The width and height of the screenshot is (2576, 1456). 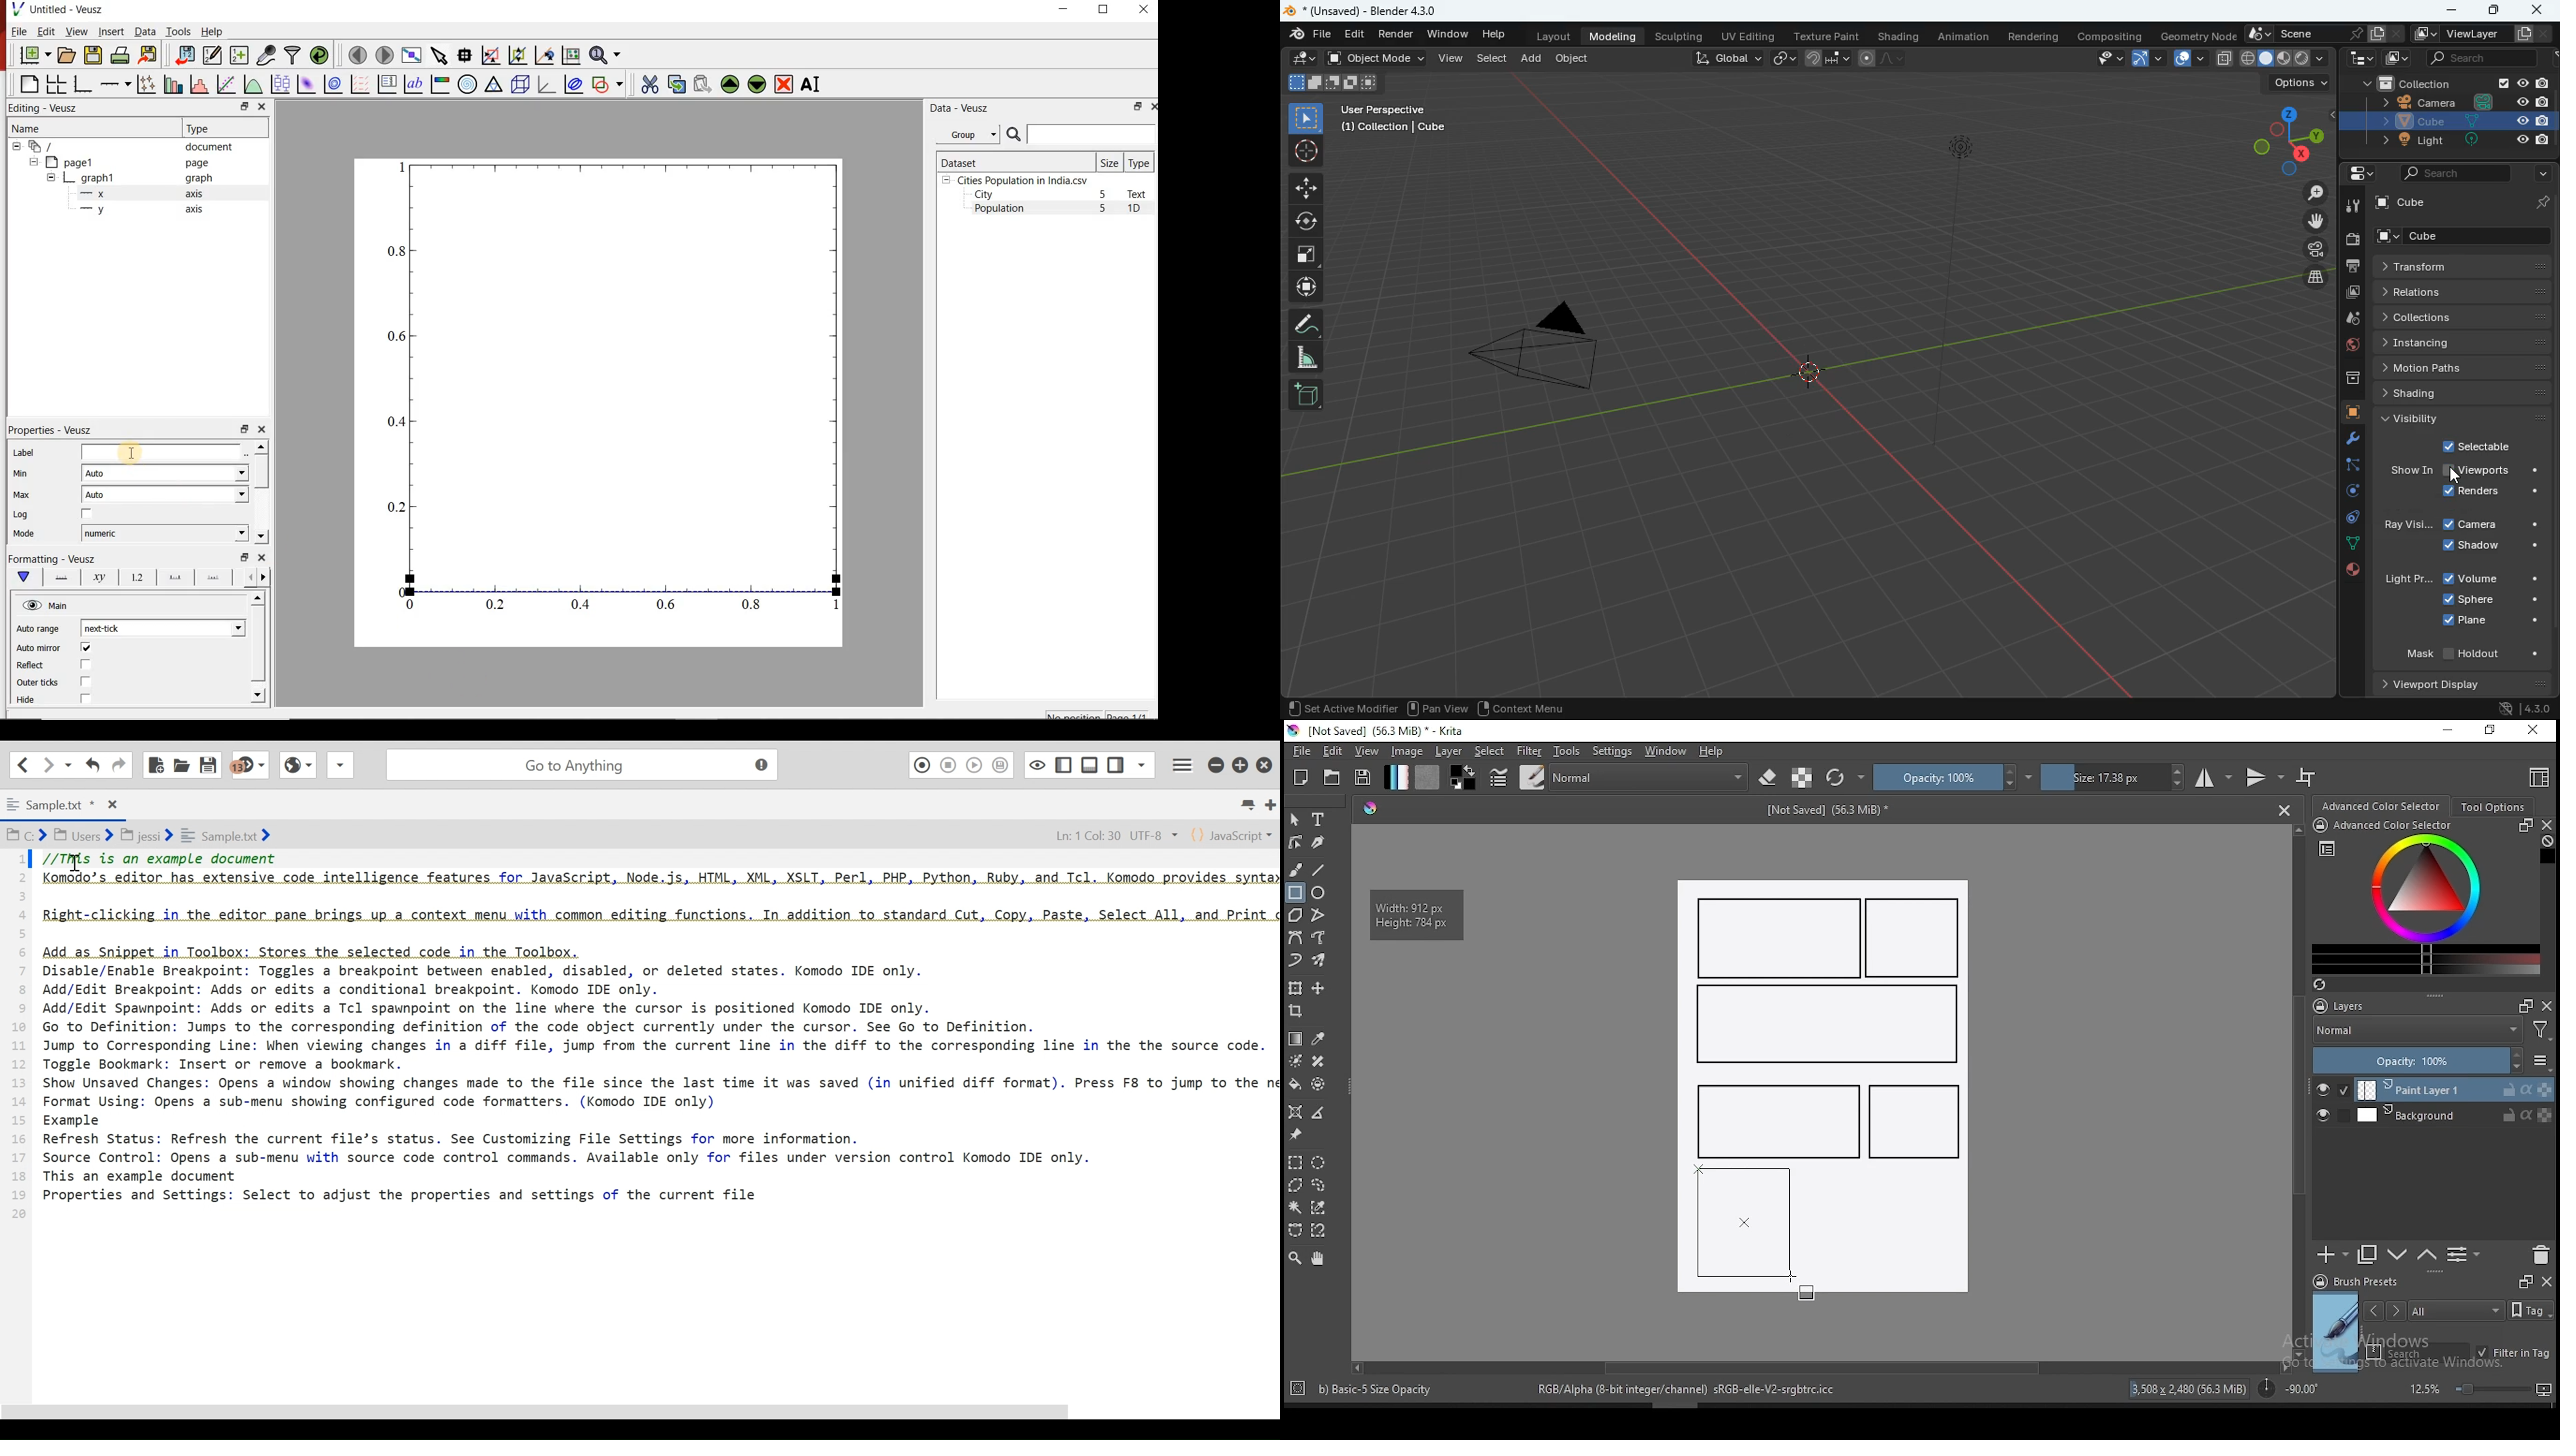 What do you see at coordinates (1295, 819) in the screenshot?
I see `select shapes tool` at bounding box center [1295, 819].